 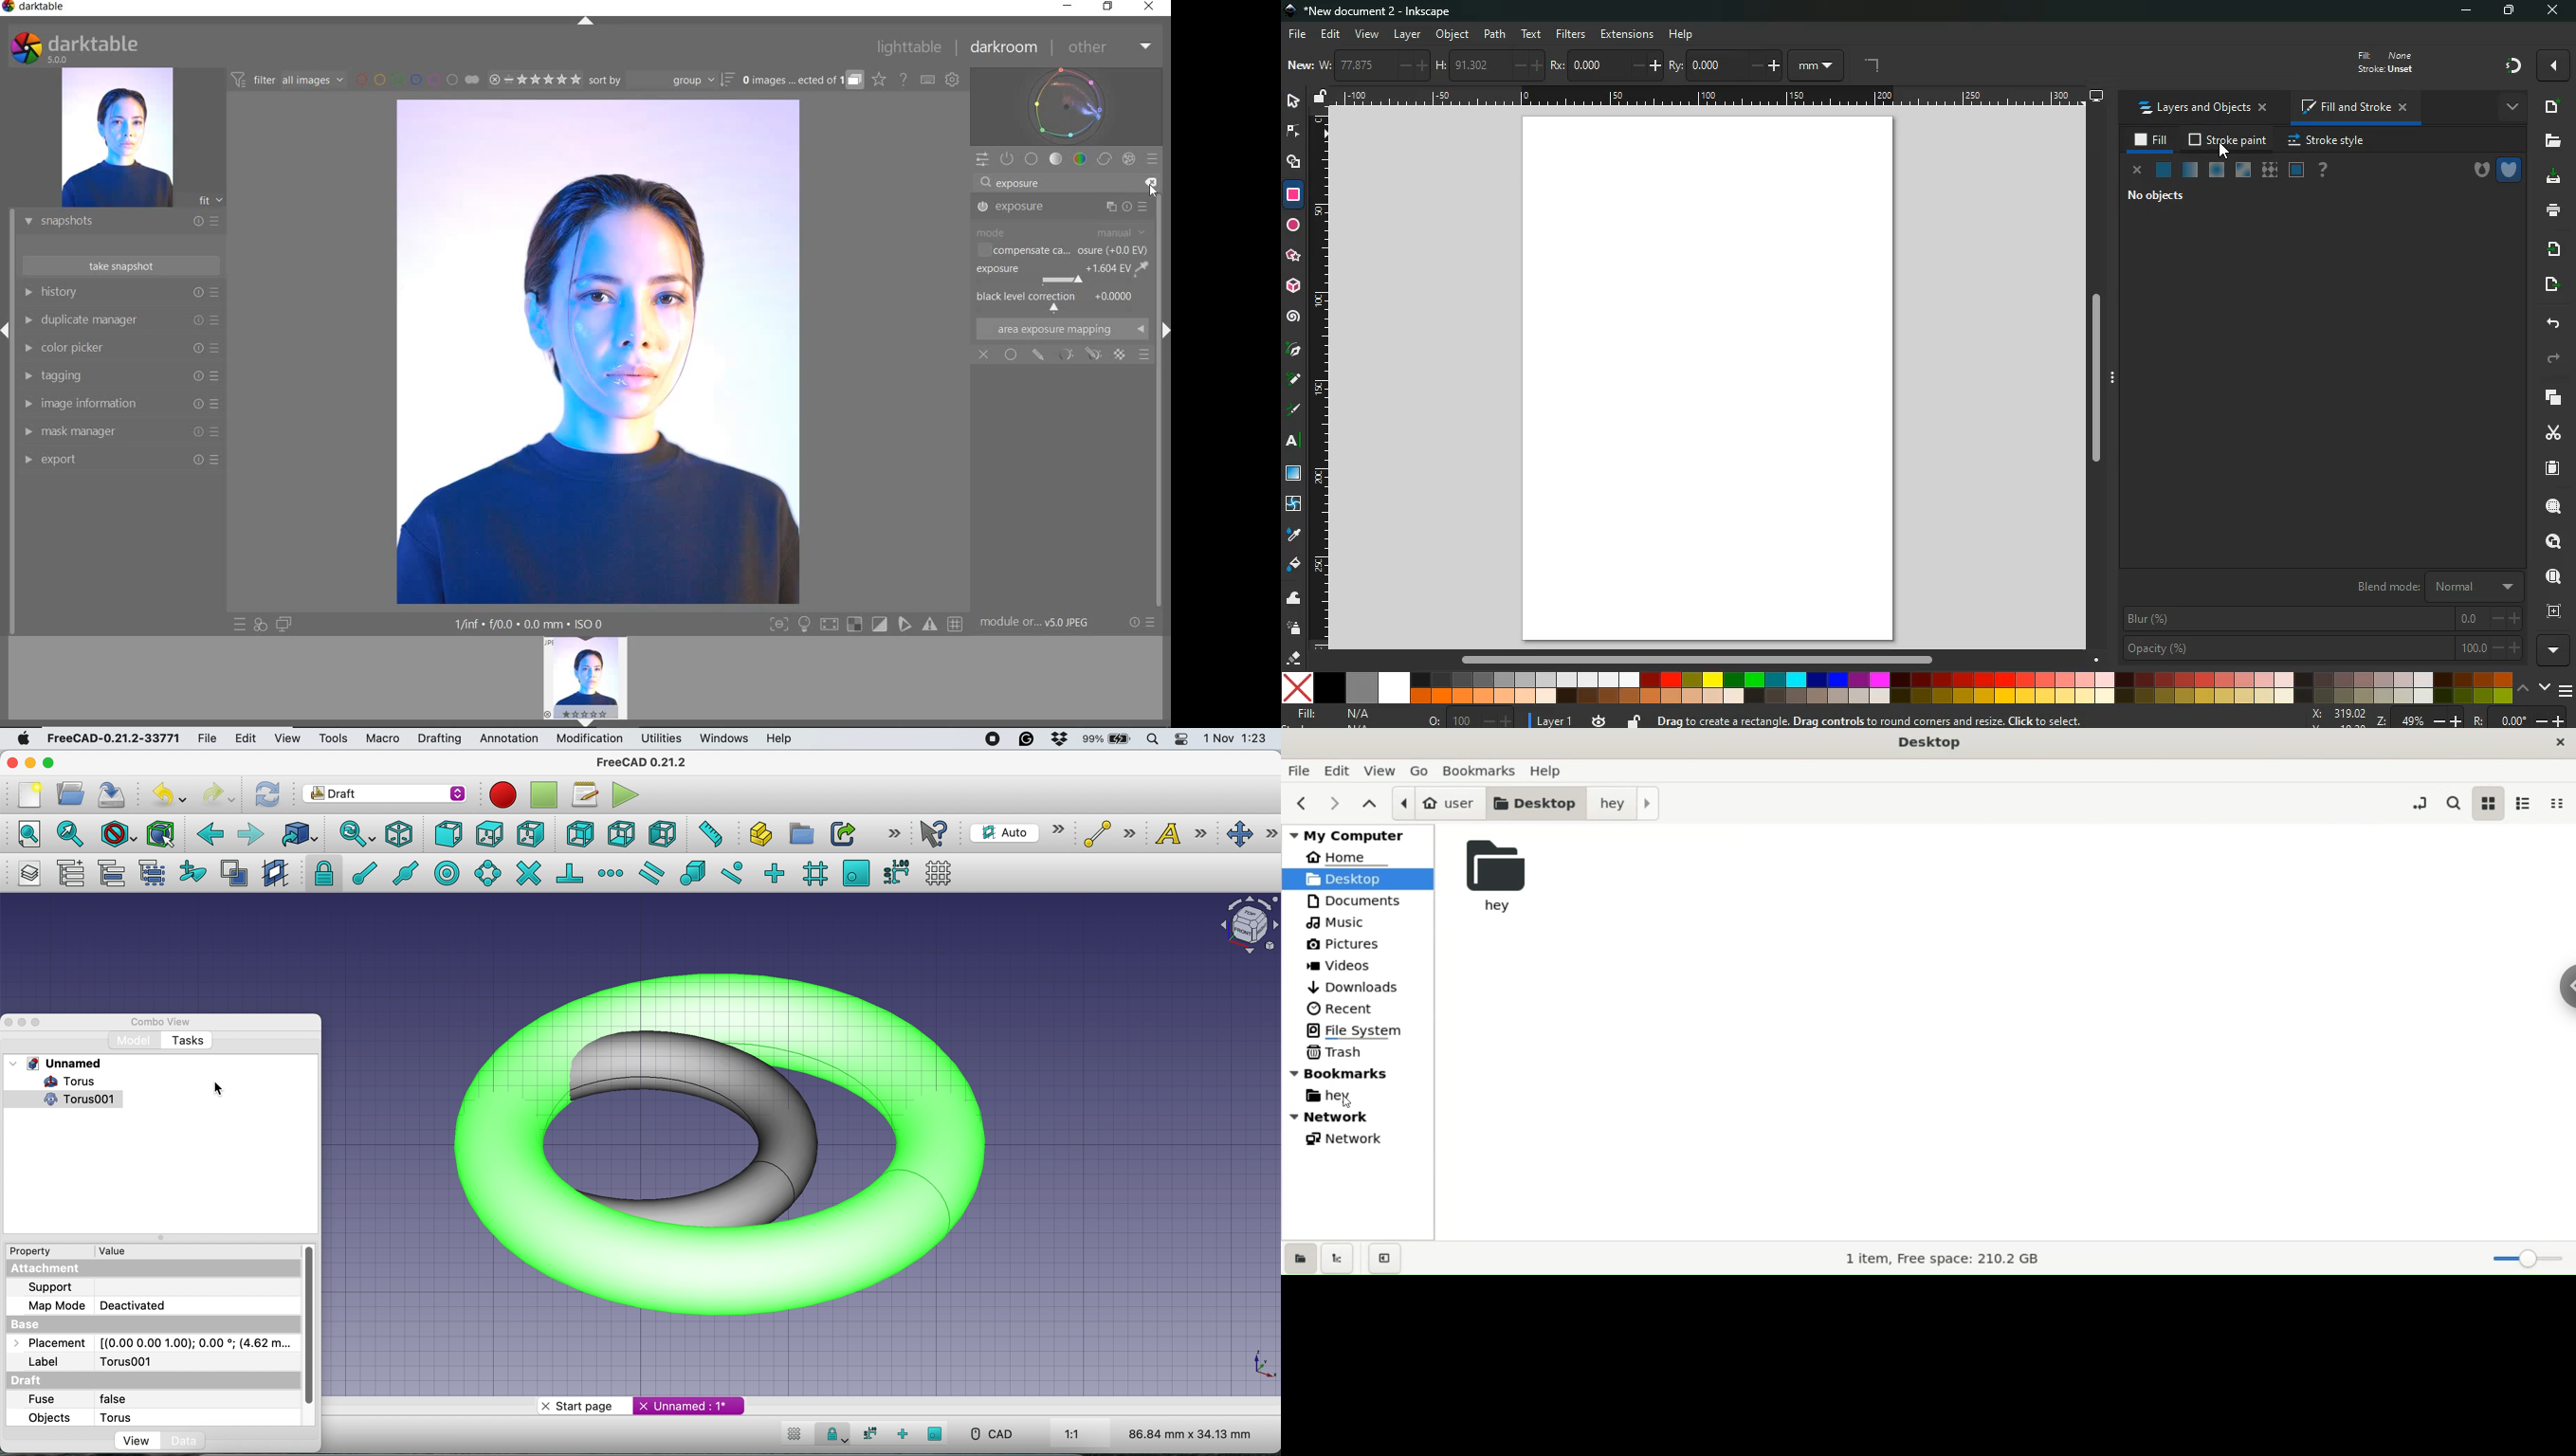 What do you see at coordinates (2397, 61) in the screenshot?
I see `fill` at bounding box center [2397, 61].